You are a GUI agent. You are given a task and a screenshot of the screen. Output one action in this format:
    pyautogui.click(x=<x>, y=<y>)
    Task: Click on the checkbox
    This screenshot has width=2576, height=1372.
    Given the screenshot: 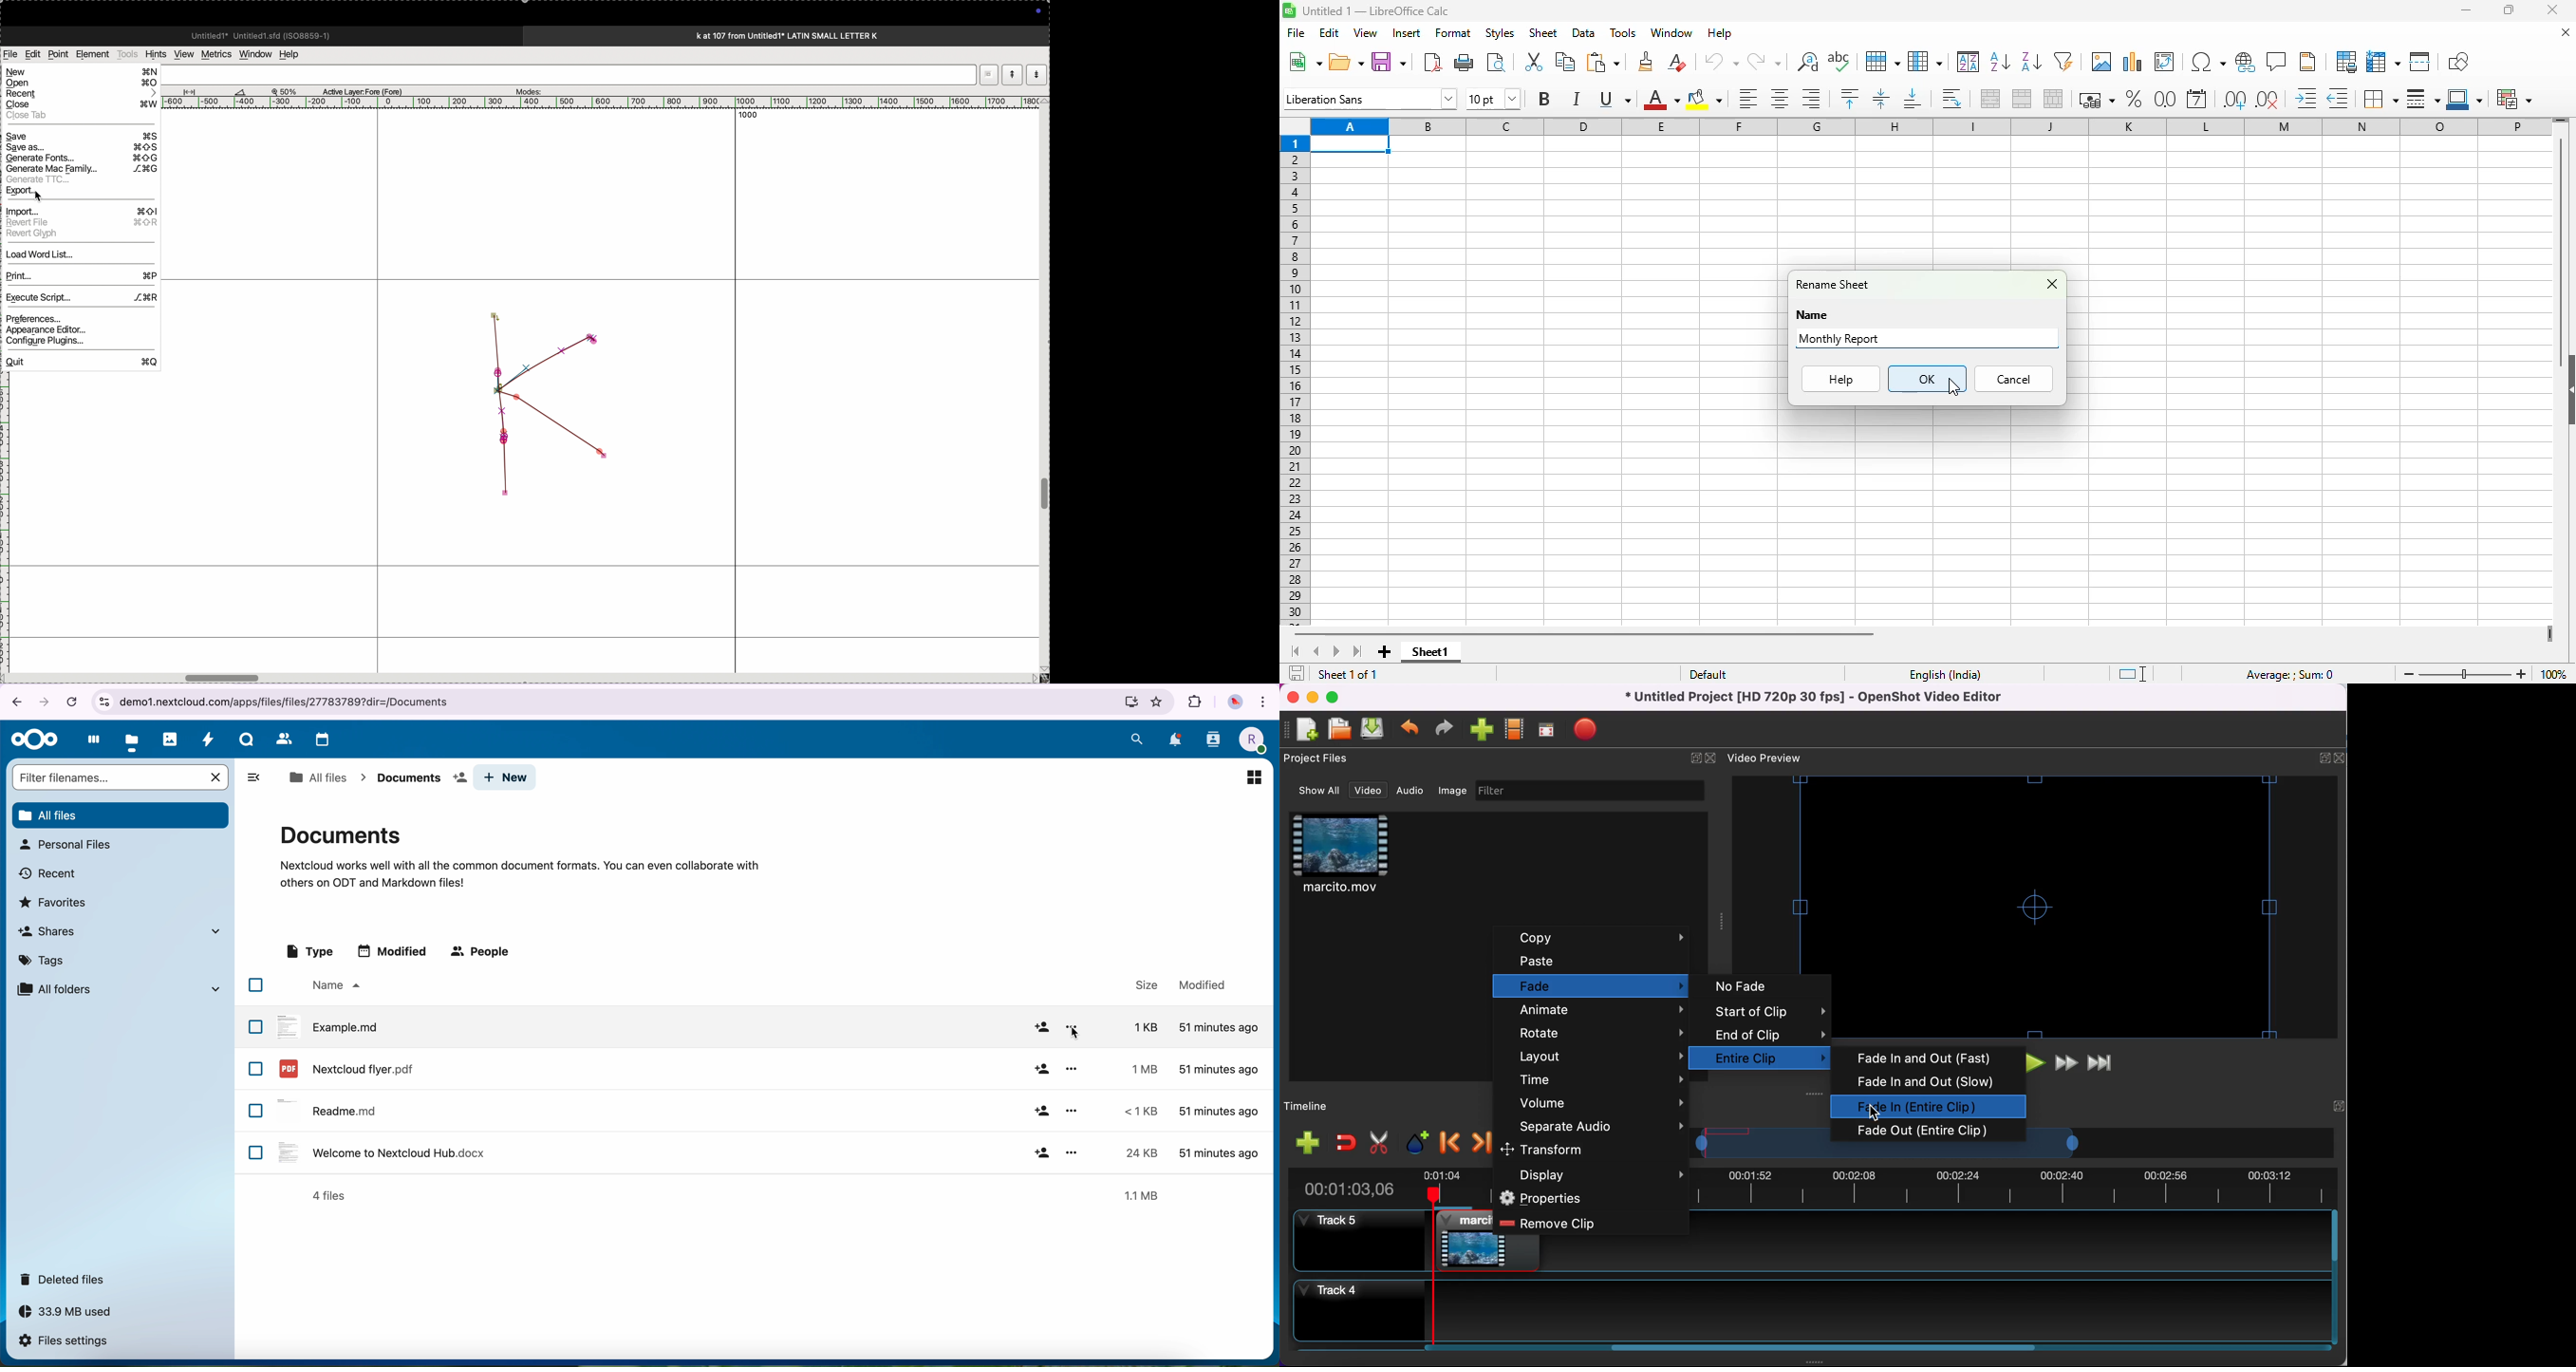 What is the action you would take?
    pyautogui.click(x=257, y=1152)
    